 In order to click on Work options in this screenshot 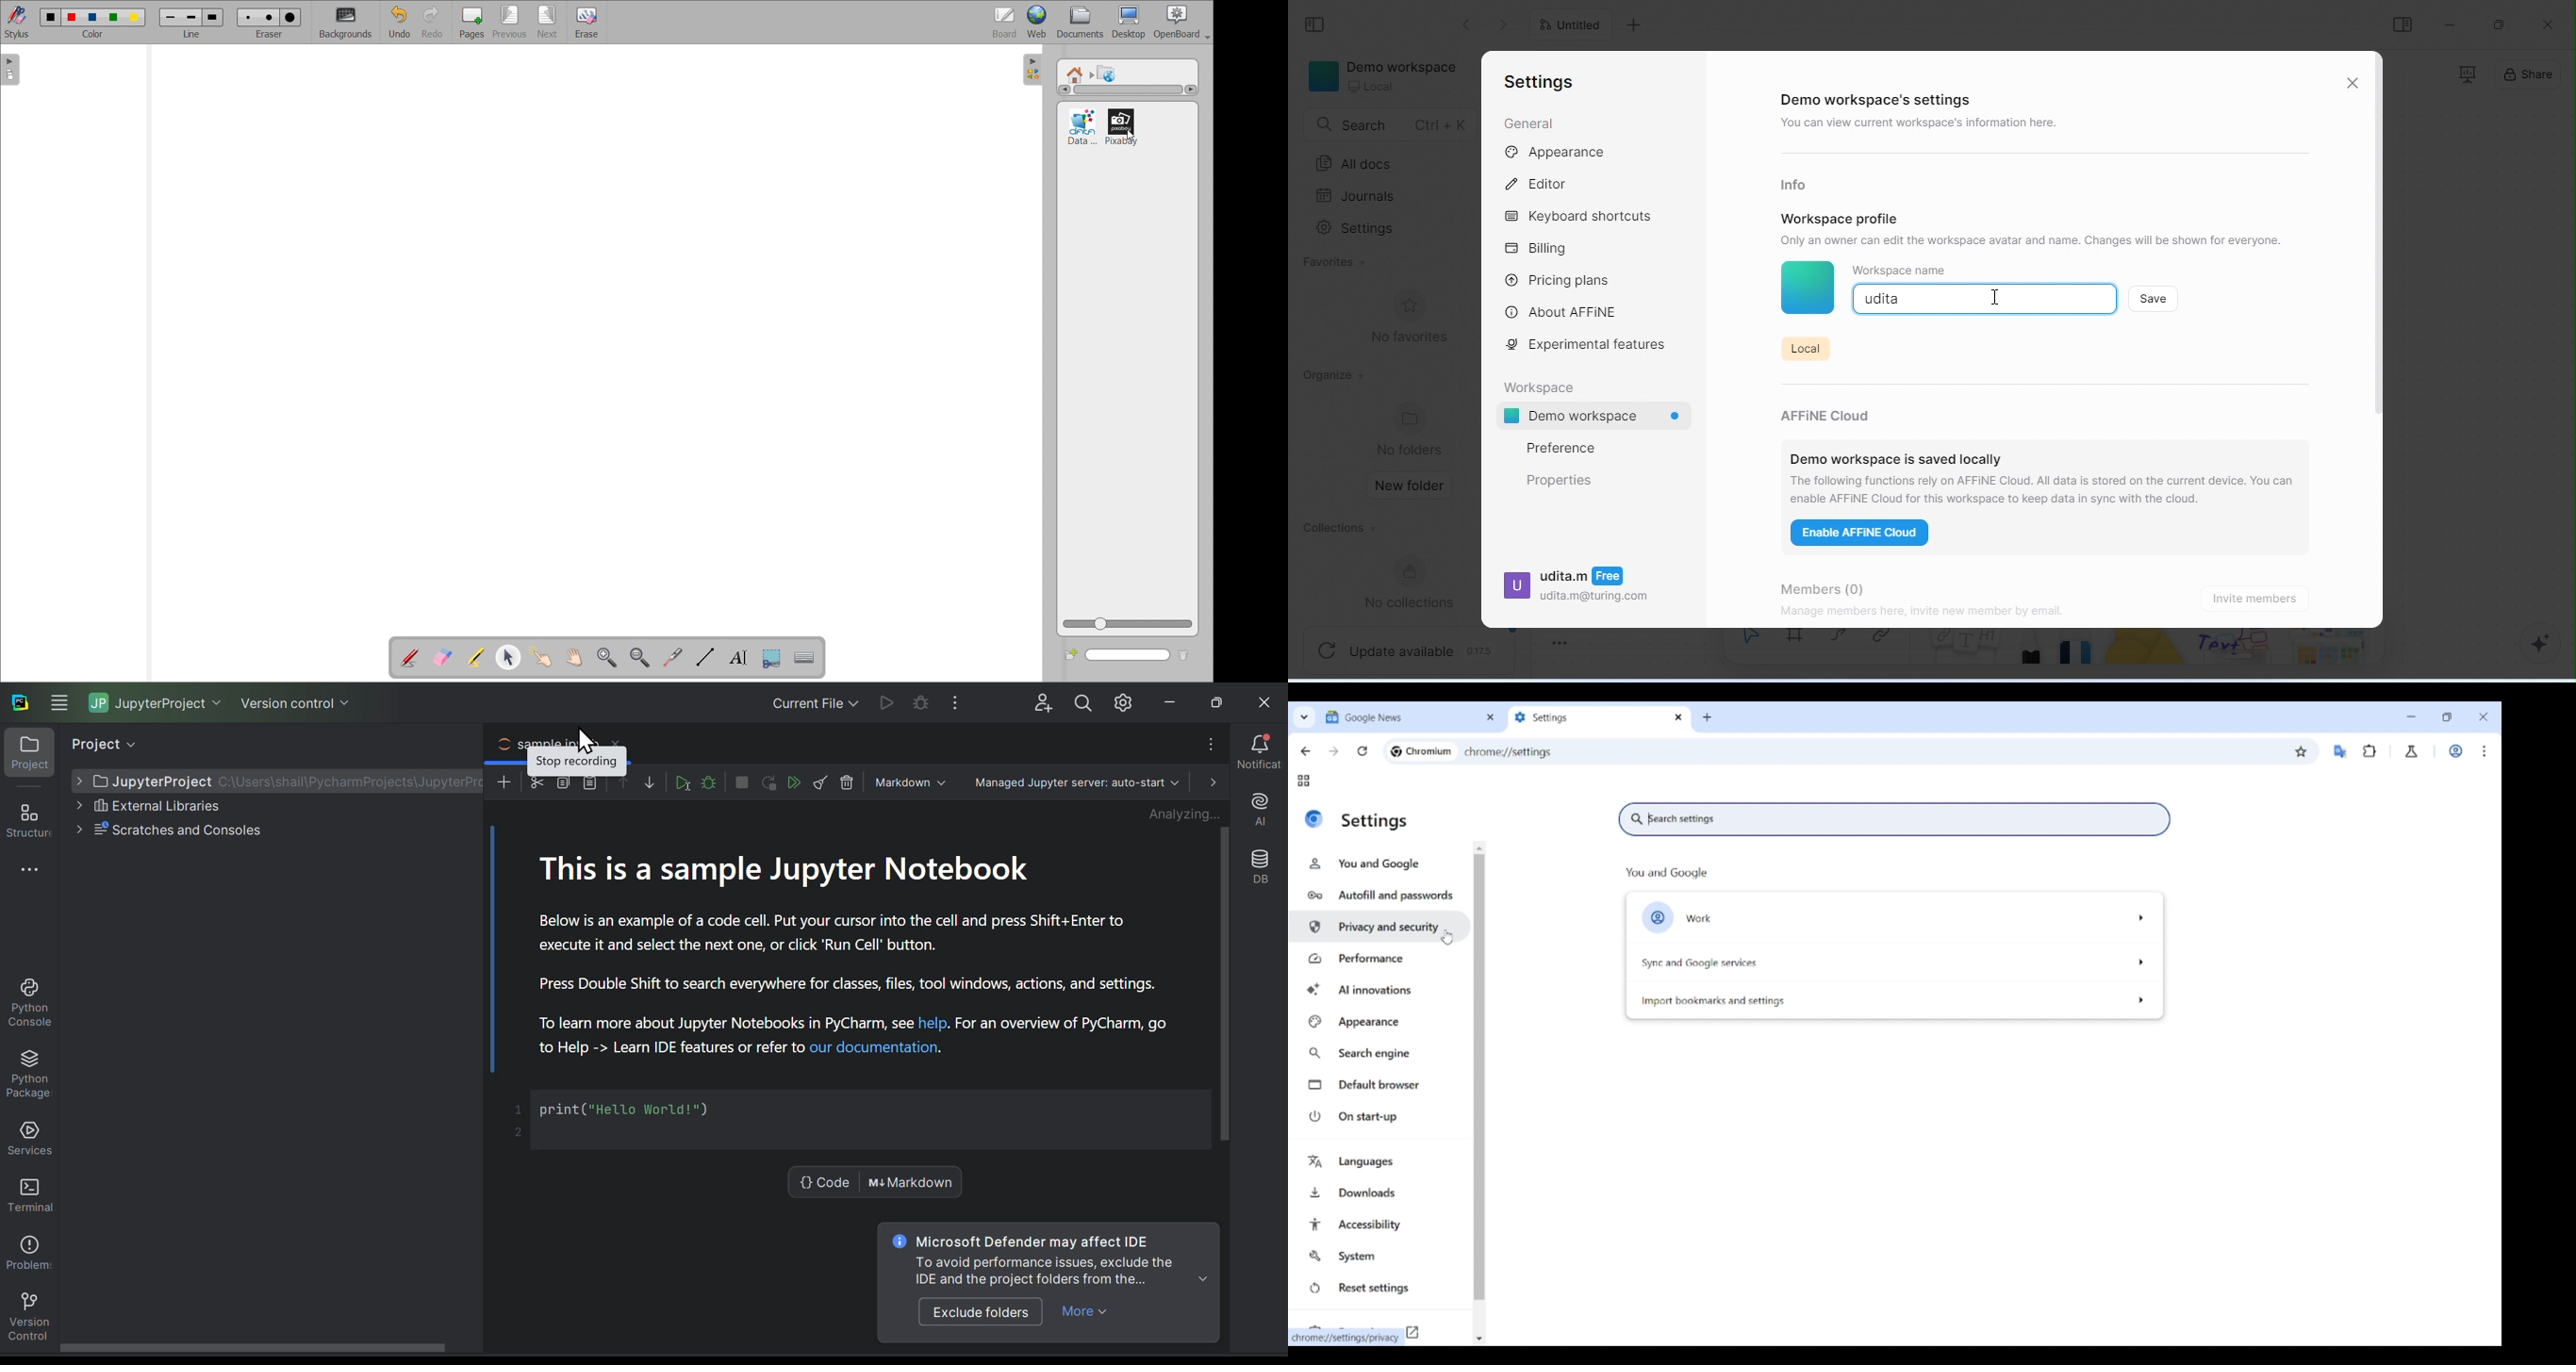, I will do `click(1894, 919)`.